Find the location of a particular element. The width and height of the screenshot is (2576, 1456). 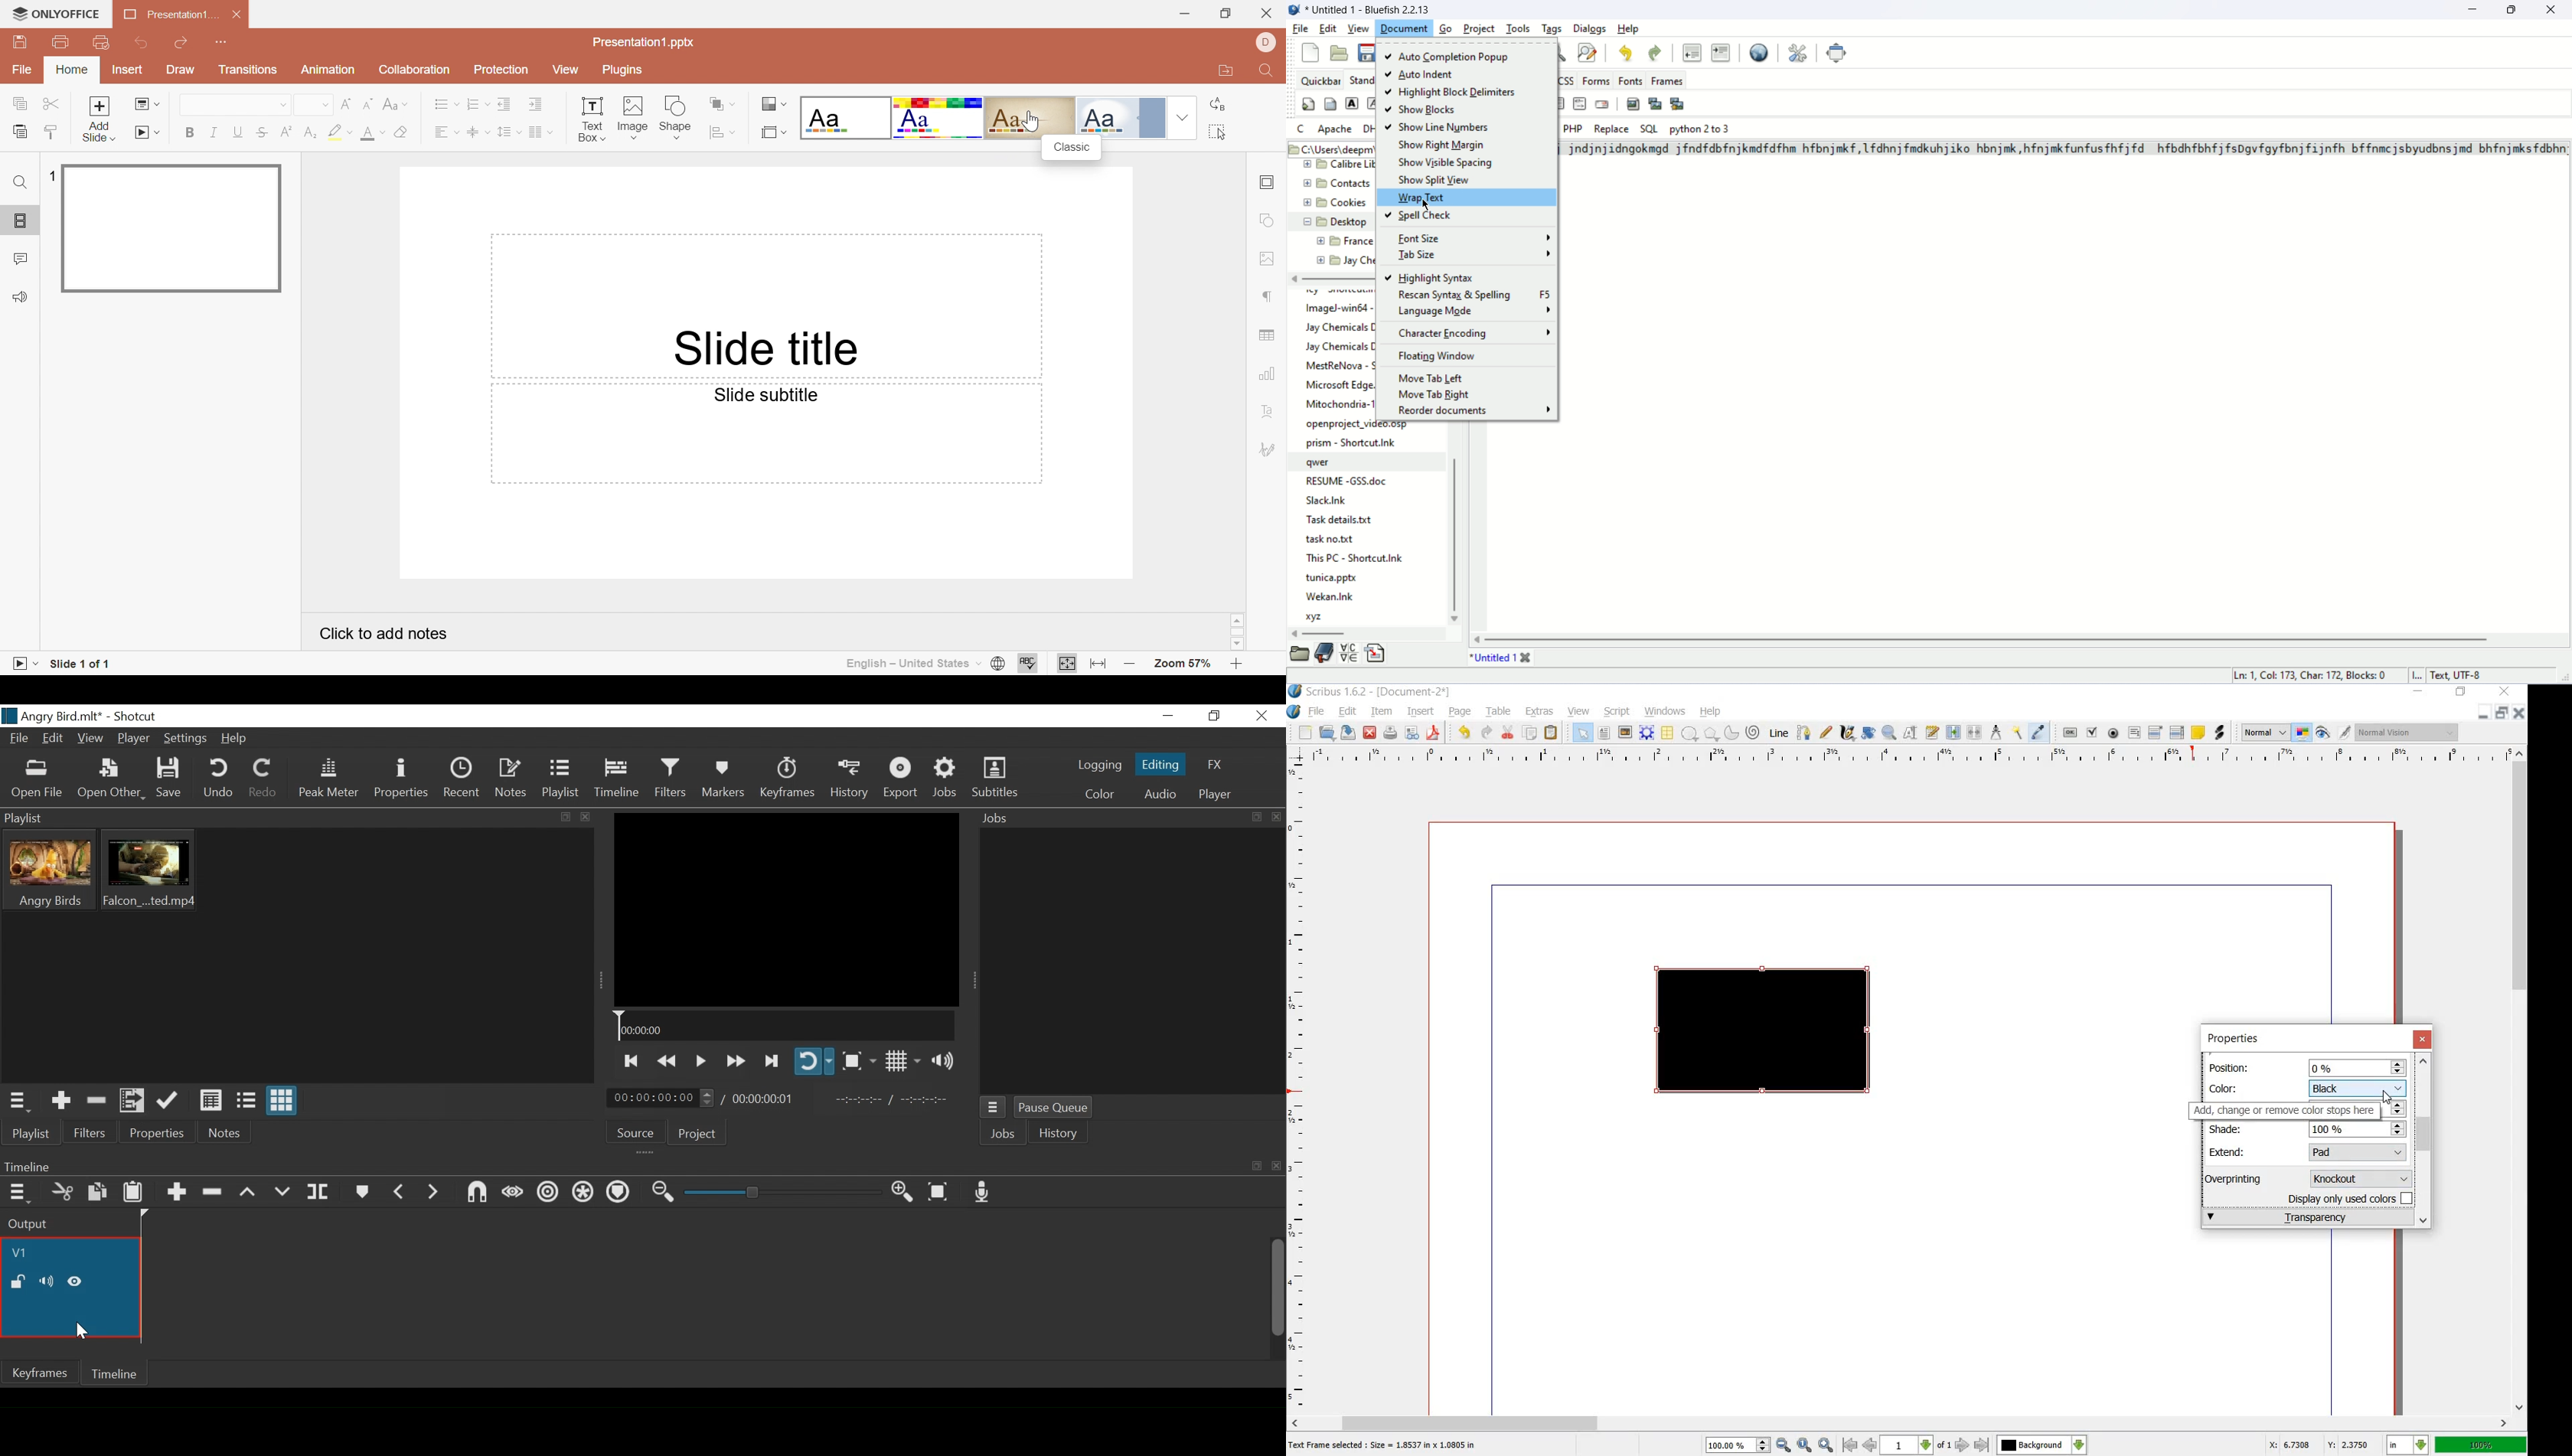

‘Wekan.Ink is located at coordinates (1329, 596).